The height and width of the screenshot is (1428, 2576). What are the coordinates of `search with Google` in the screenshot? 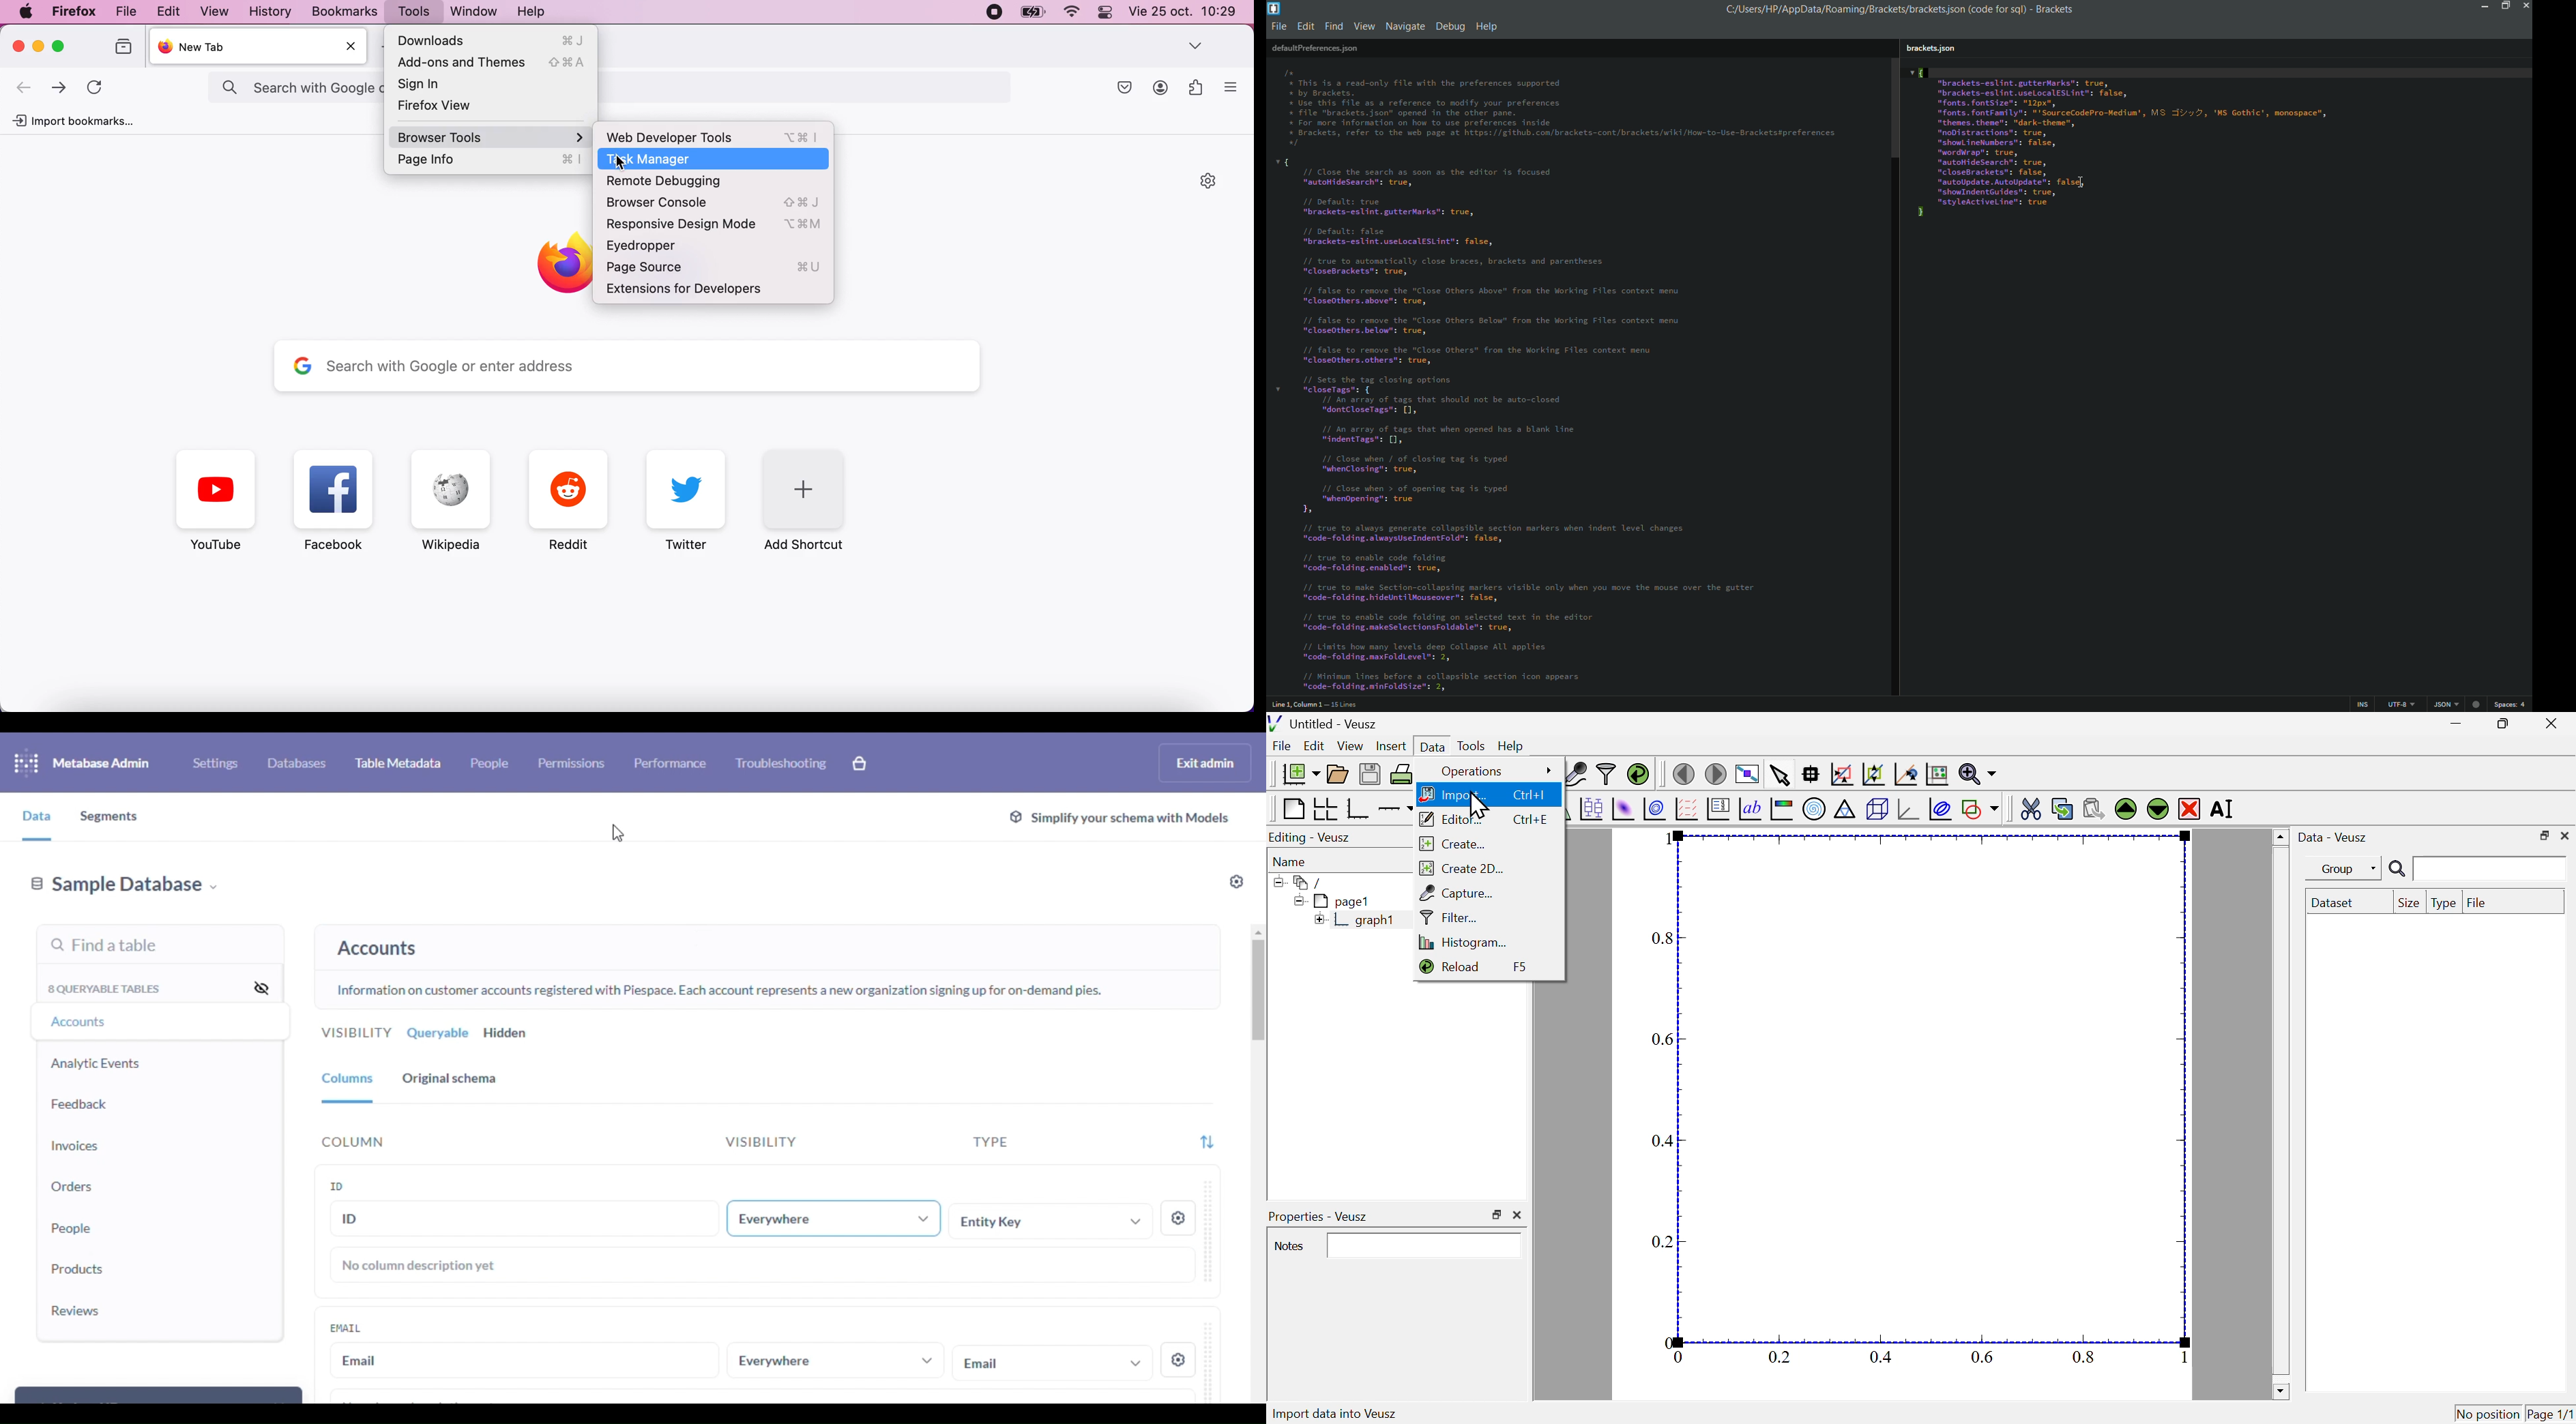 It's located at (298, 89).